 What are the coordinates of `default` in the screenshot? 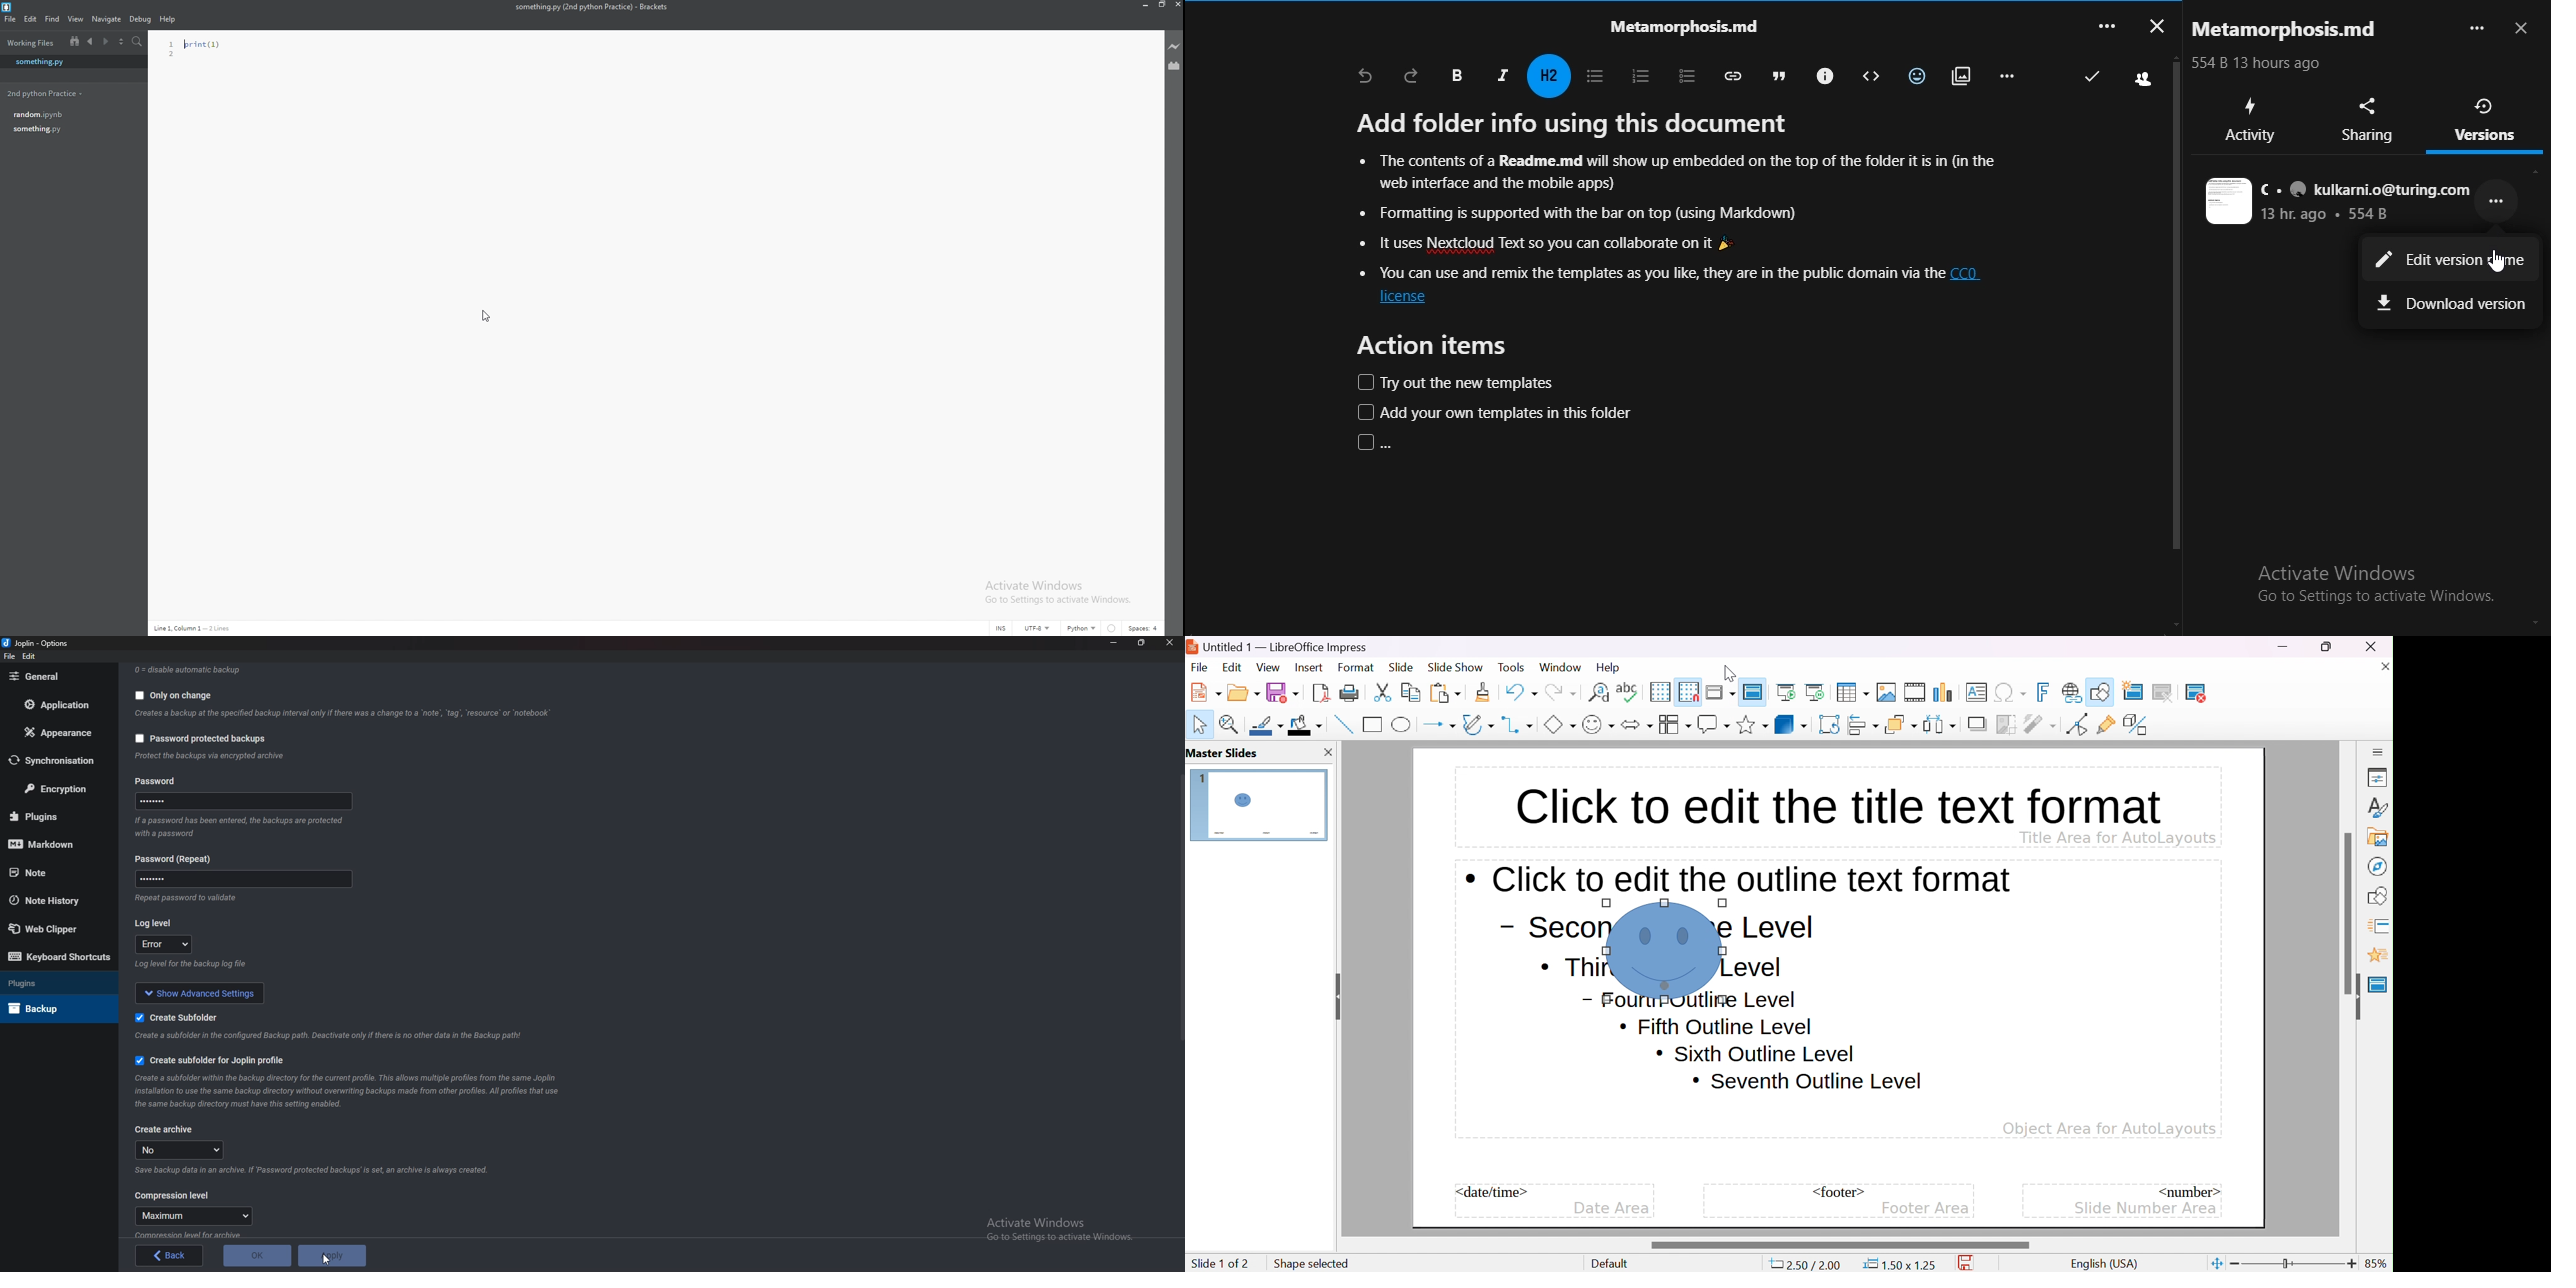 It's located at (1613, 1264).